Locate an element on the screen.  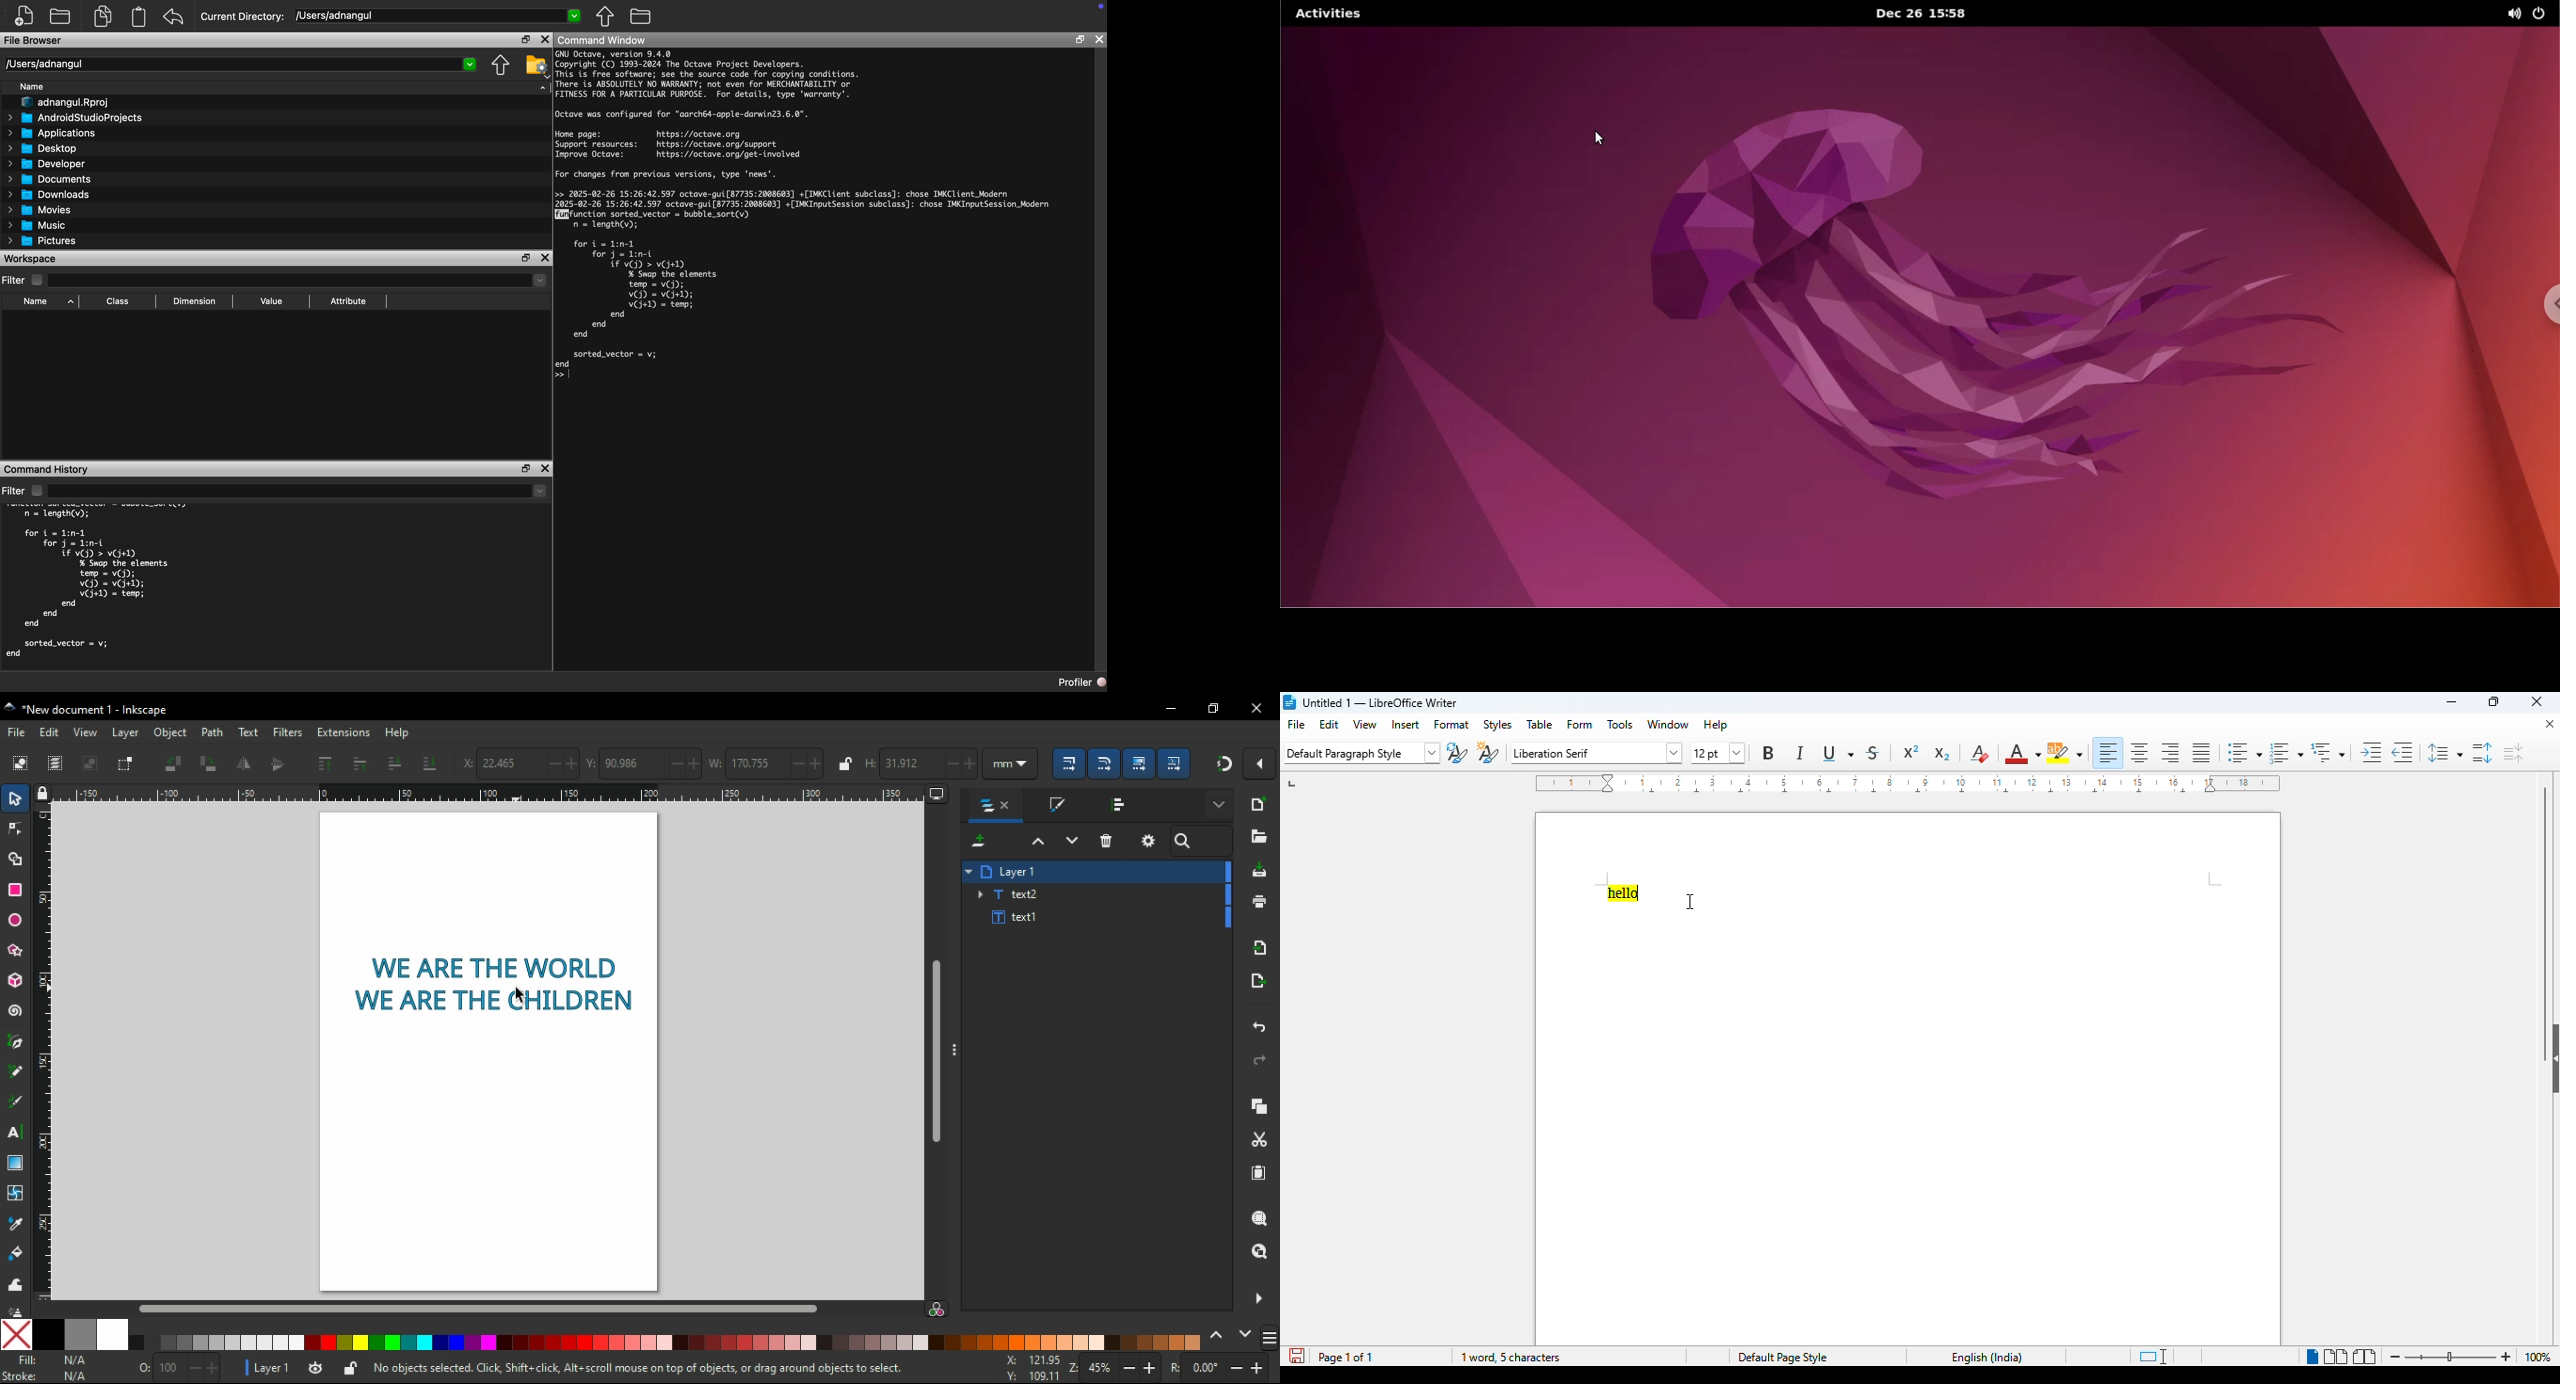
12 pt is located at coordinates (1708, 754).